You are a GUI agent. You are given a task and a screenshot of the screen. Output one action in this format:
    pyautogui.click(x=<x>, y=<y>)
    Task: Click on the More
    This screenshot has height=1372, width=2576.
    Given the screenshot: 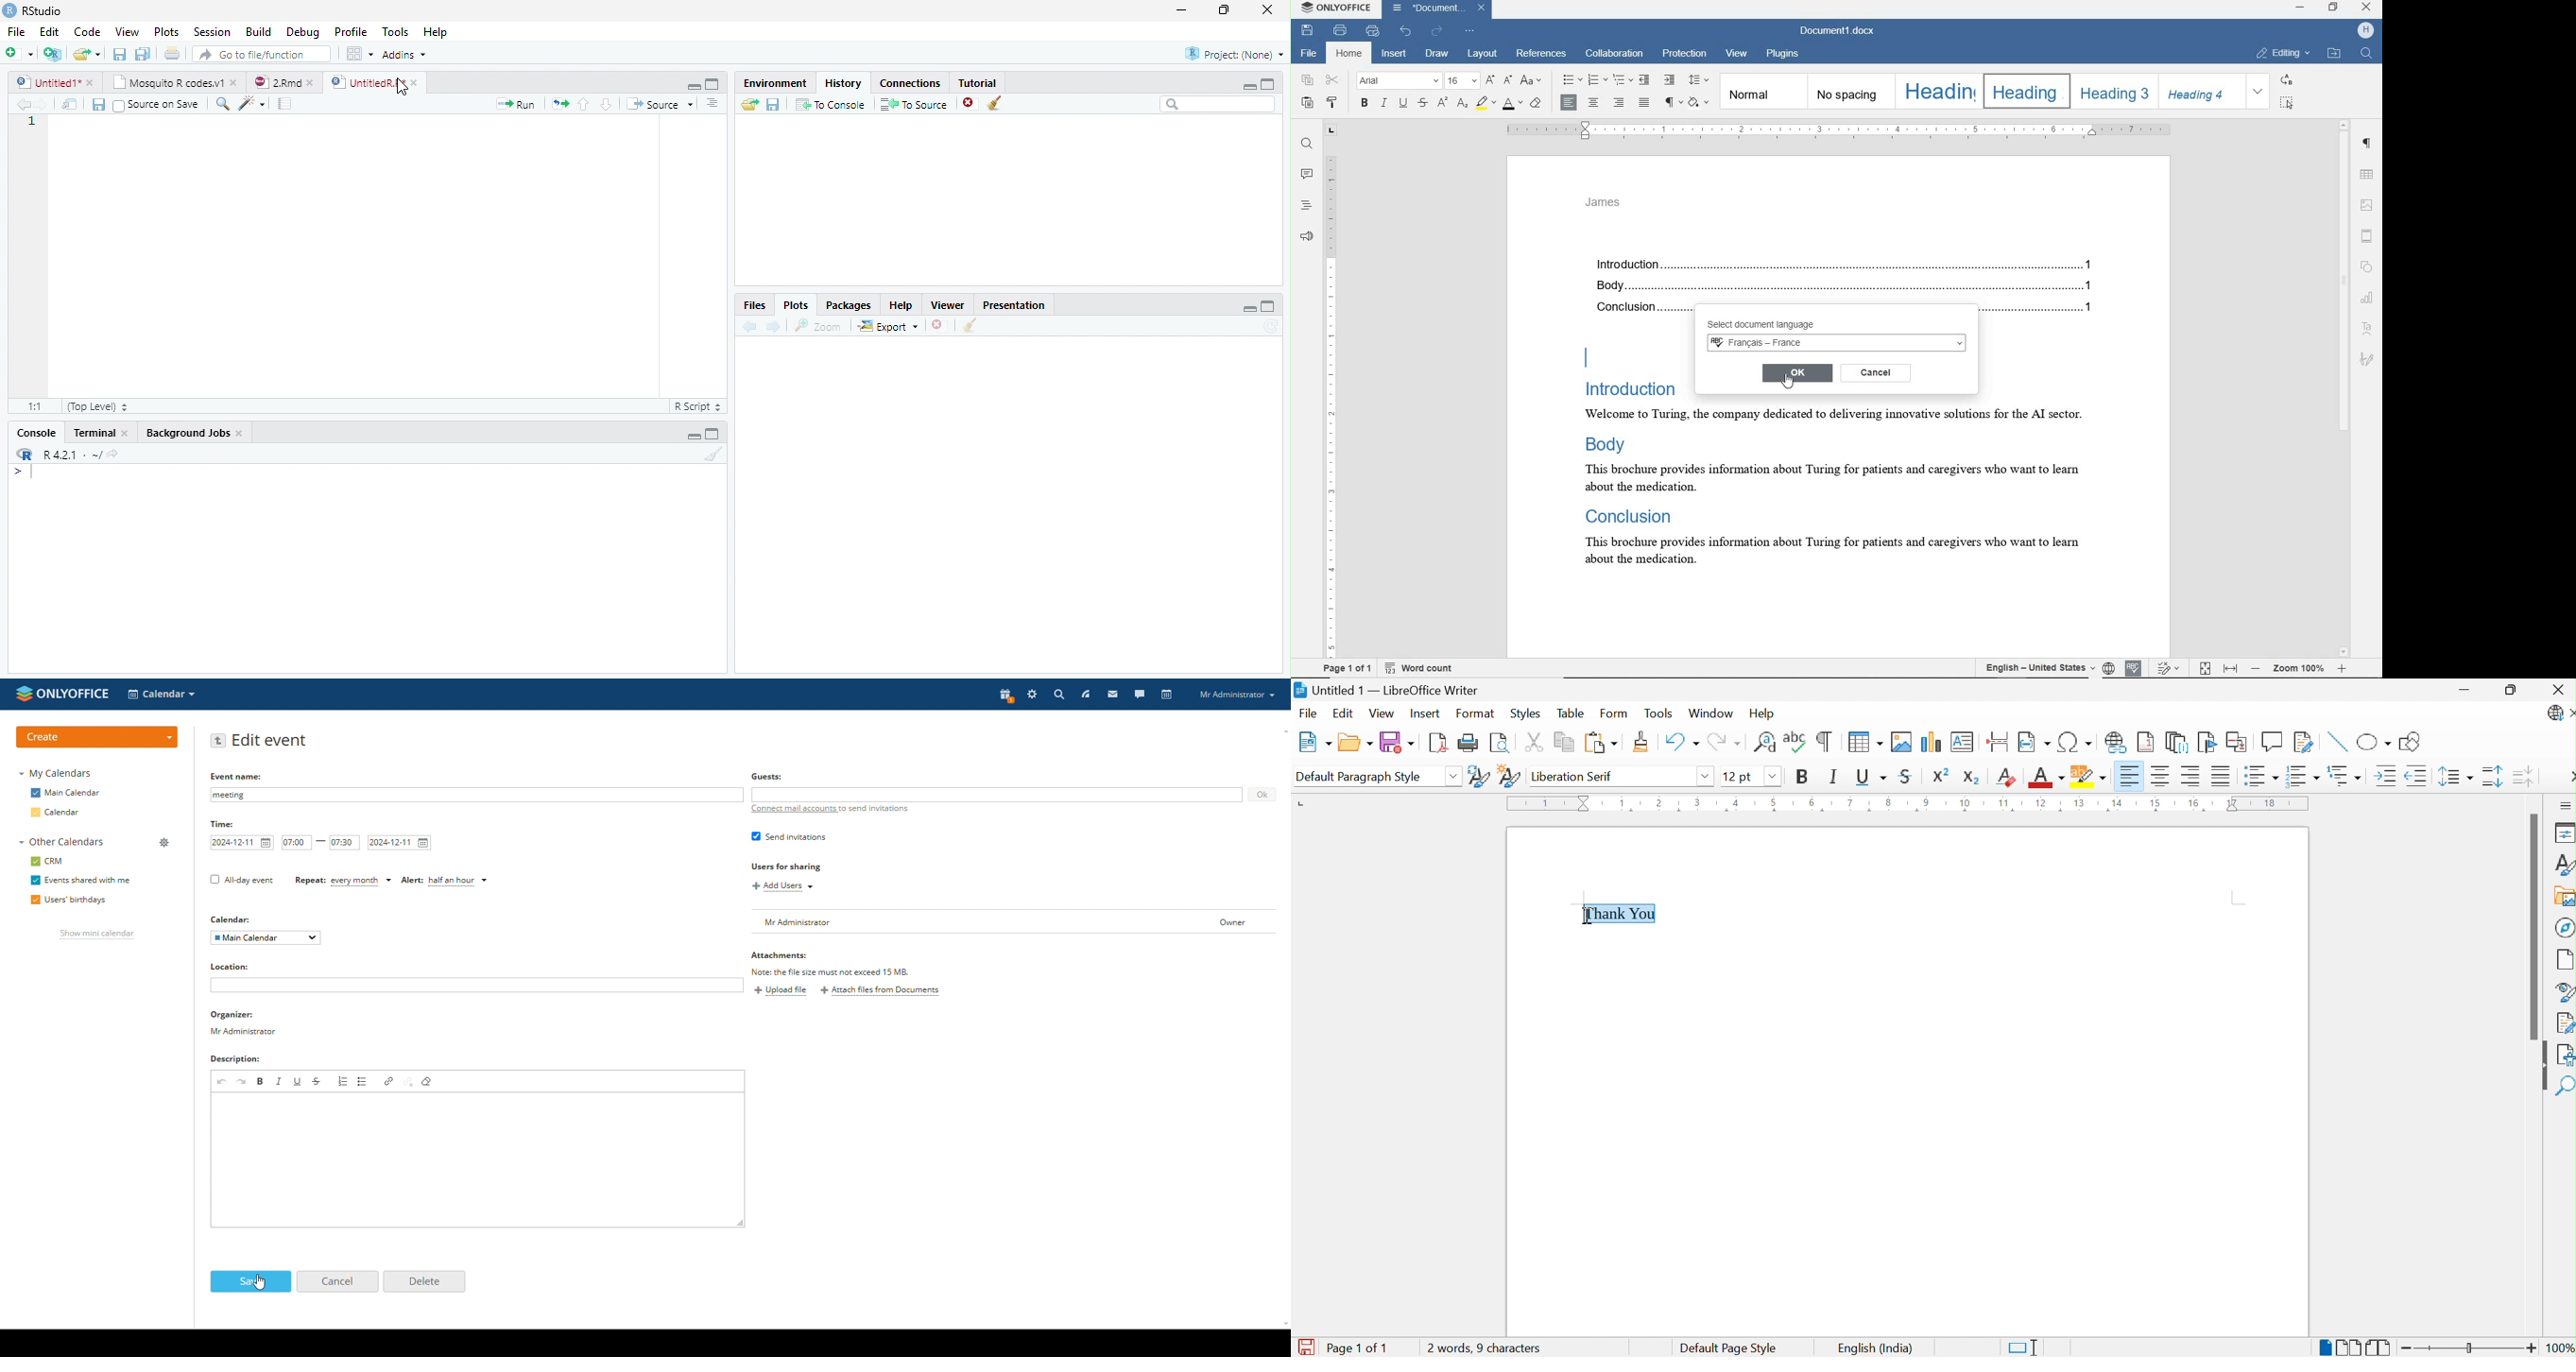 What is the action you would take?
    pyautogui.click(x=2568, y=777)
    